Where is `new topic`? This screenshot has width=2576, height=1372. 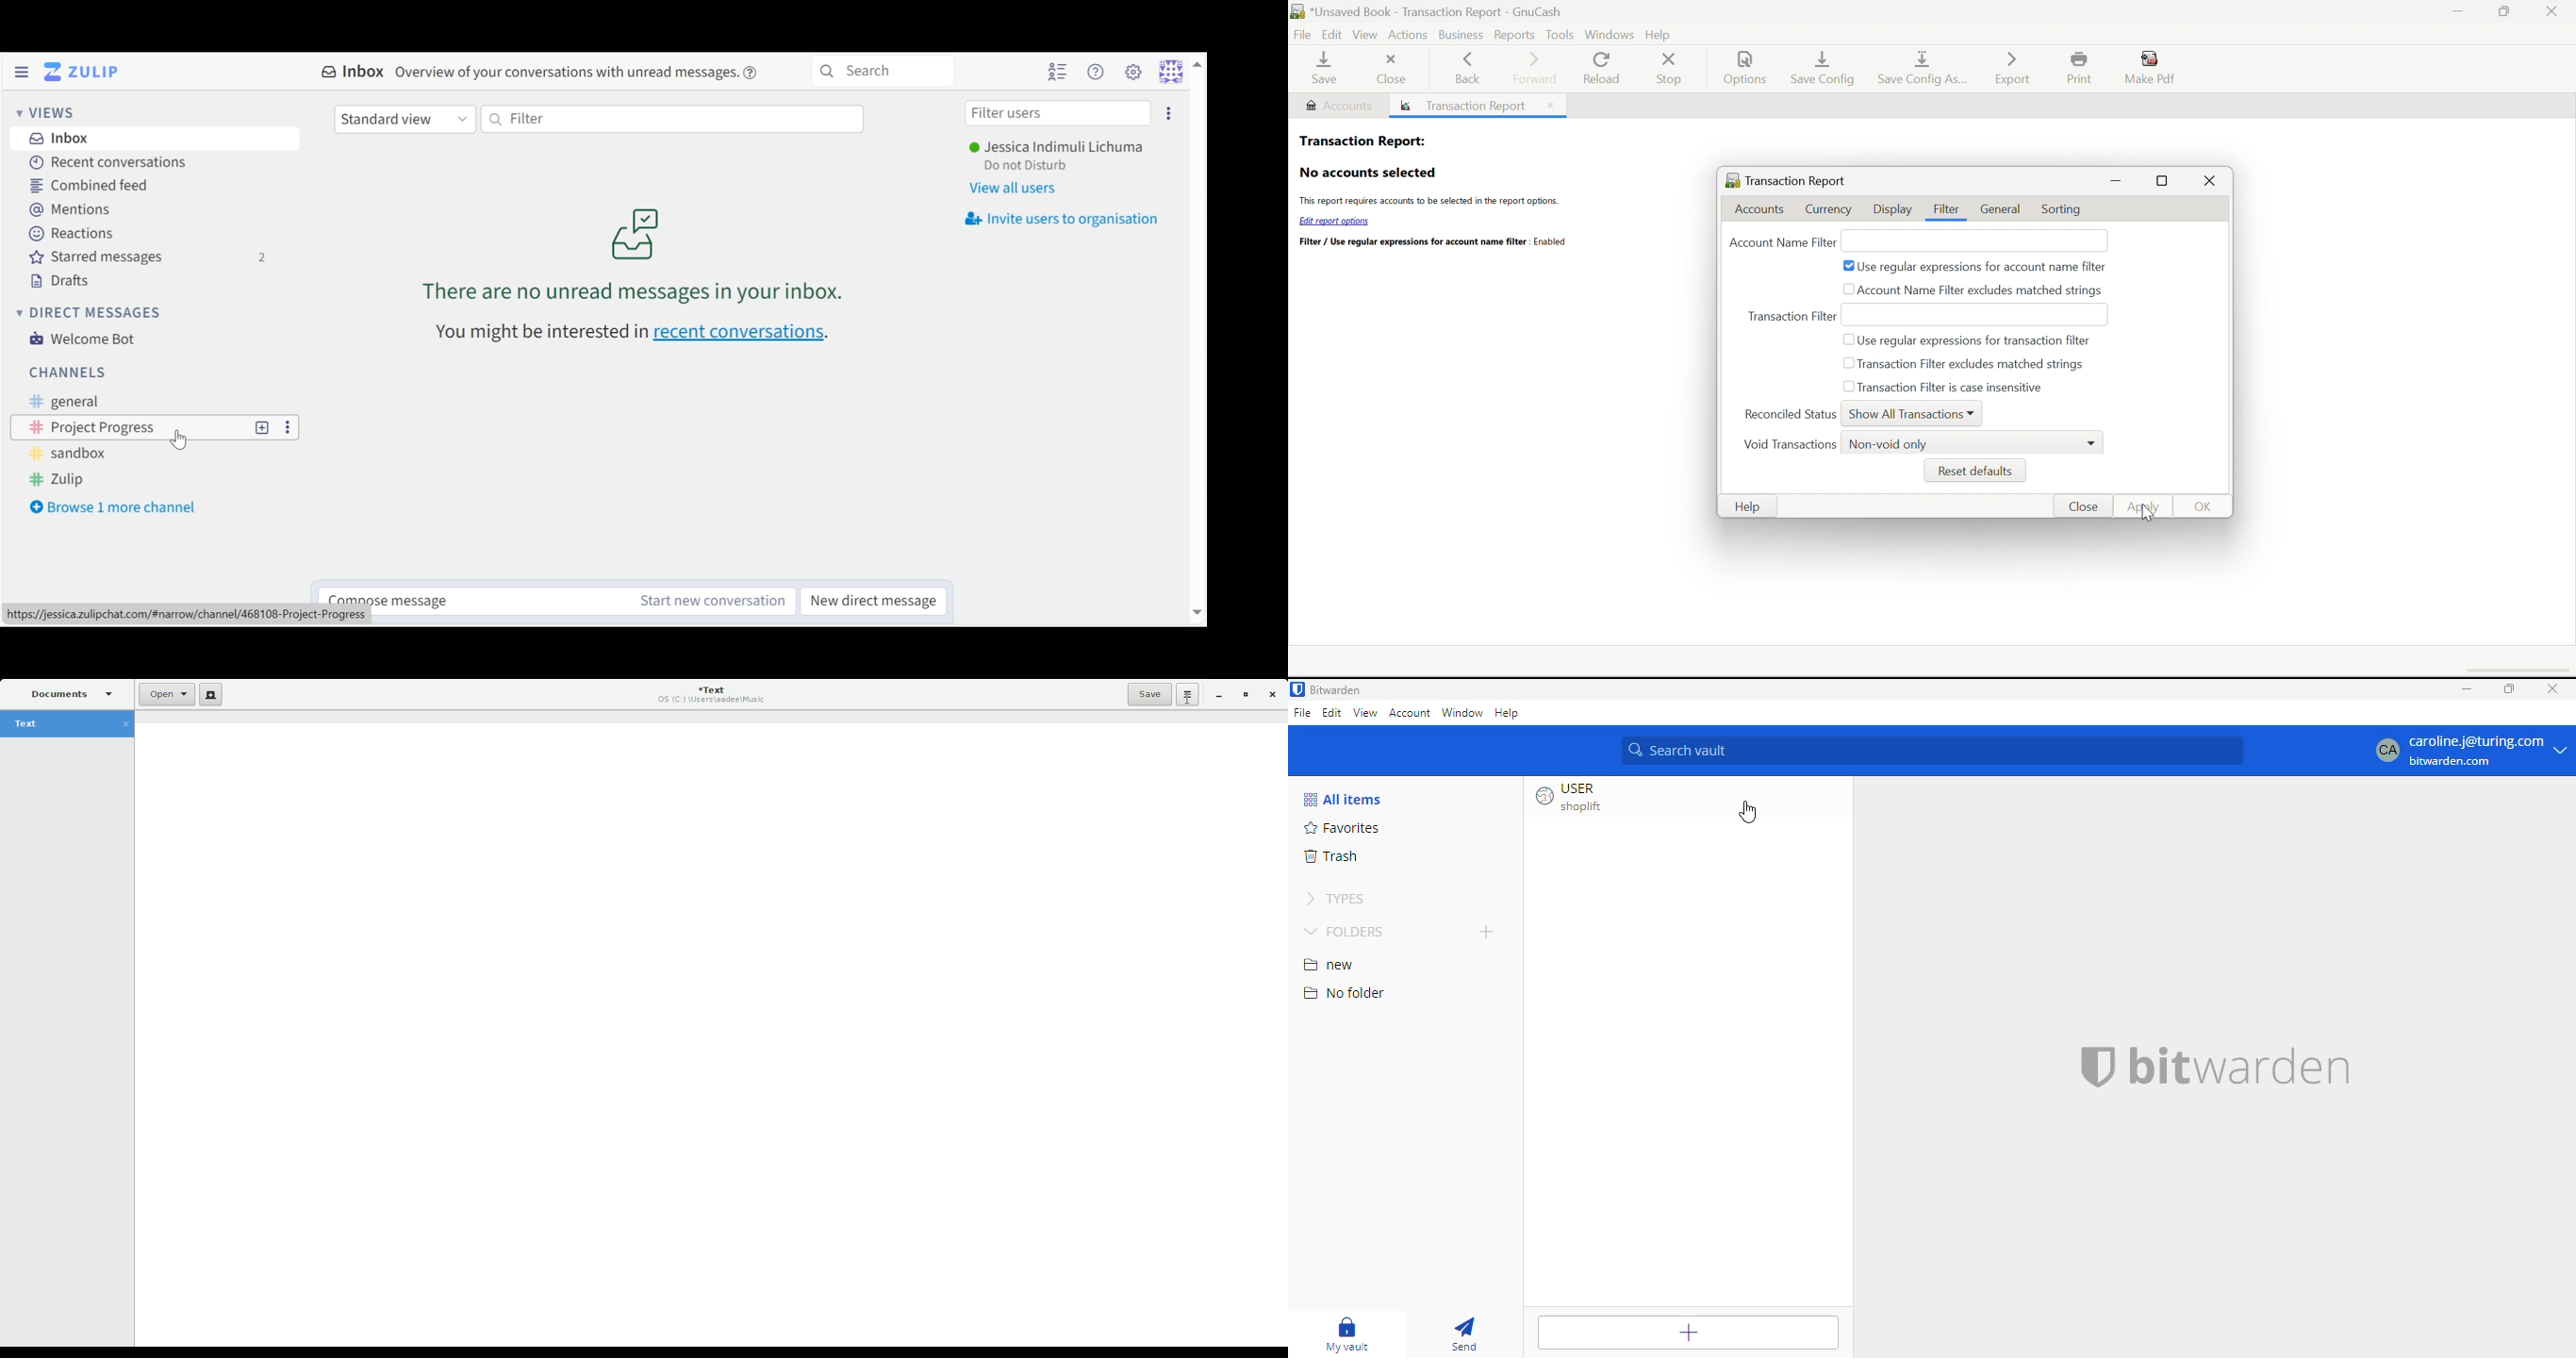
new topic is located at coordinates (265, 429).